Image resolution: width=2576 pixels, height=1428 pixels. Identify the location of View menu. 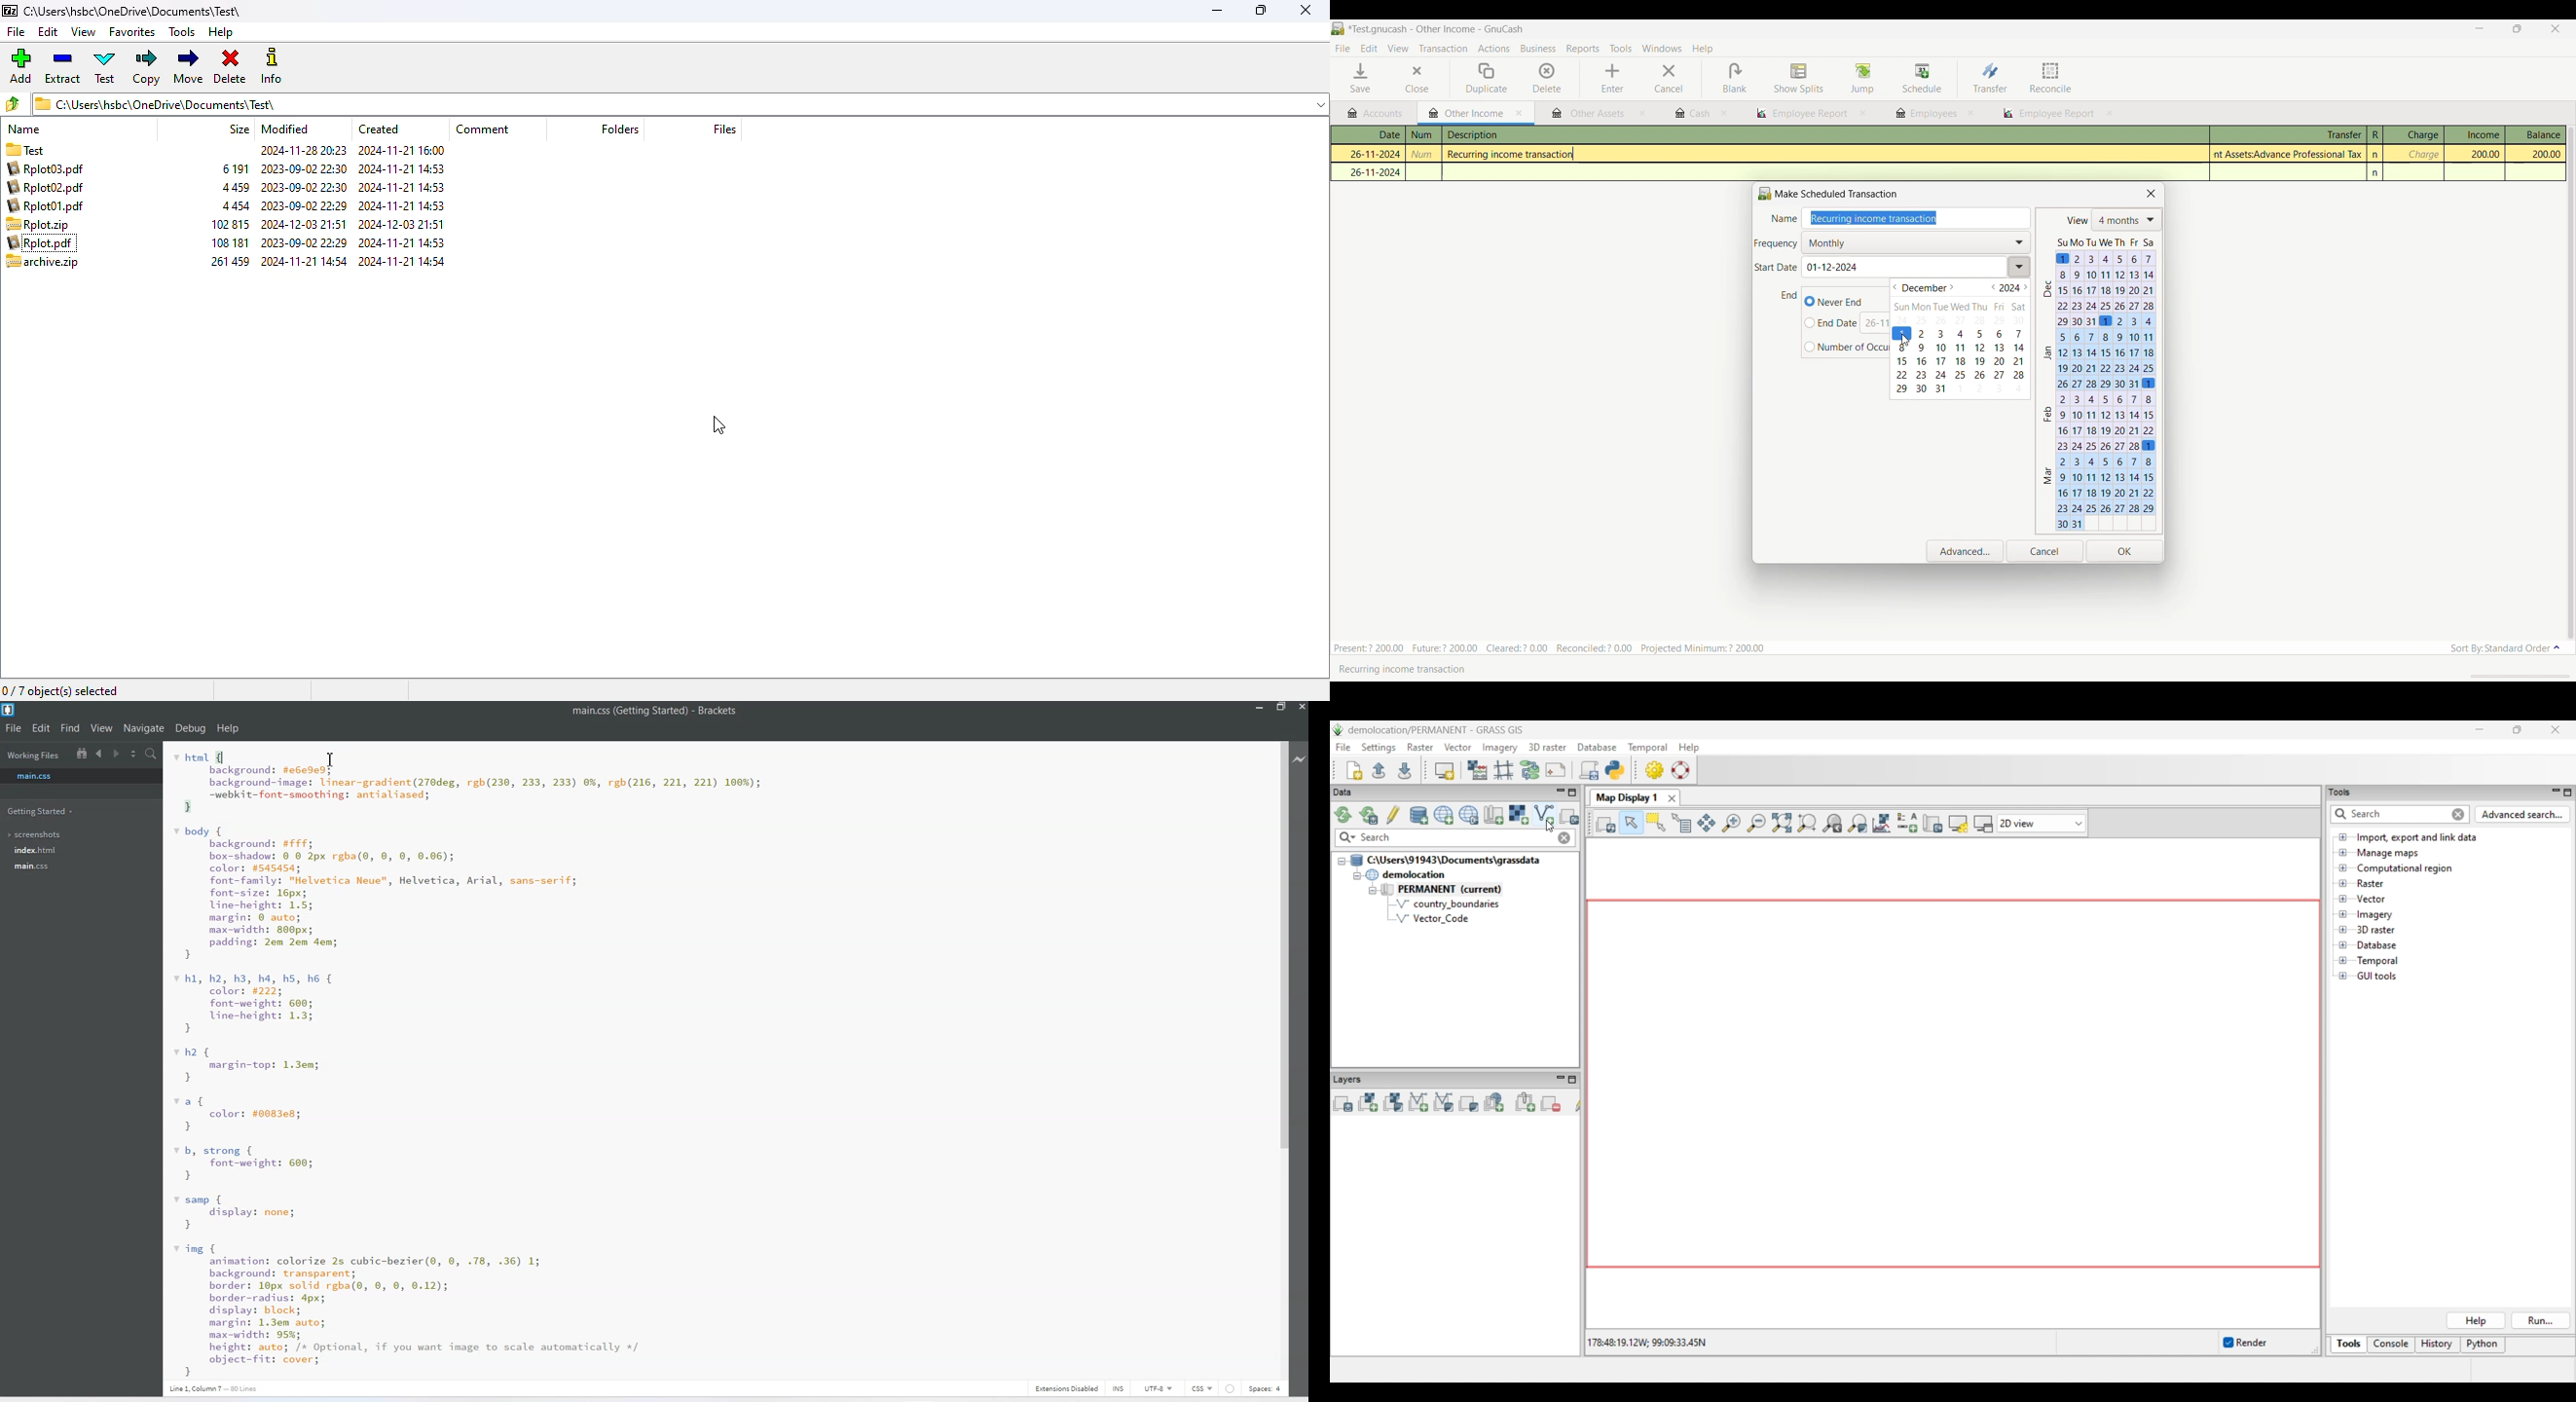
(1397, 49).